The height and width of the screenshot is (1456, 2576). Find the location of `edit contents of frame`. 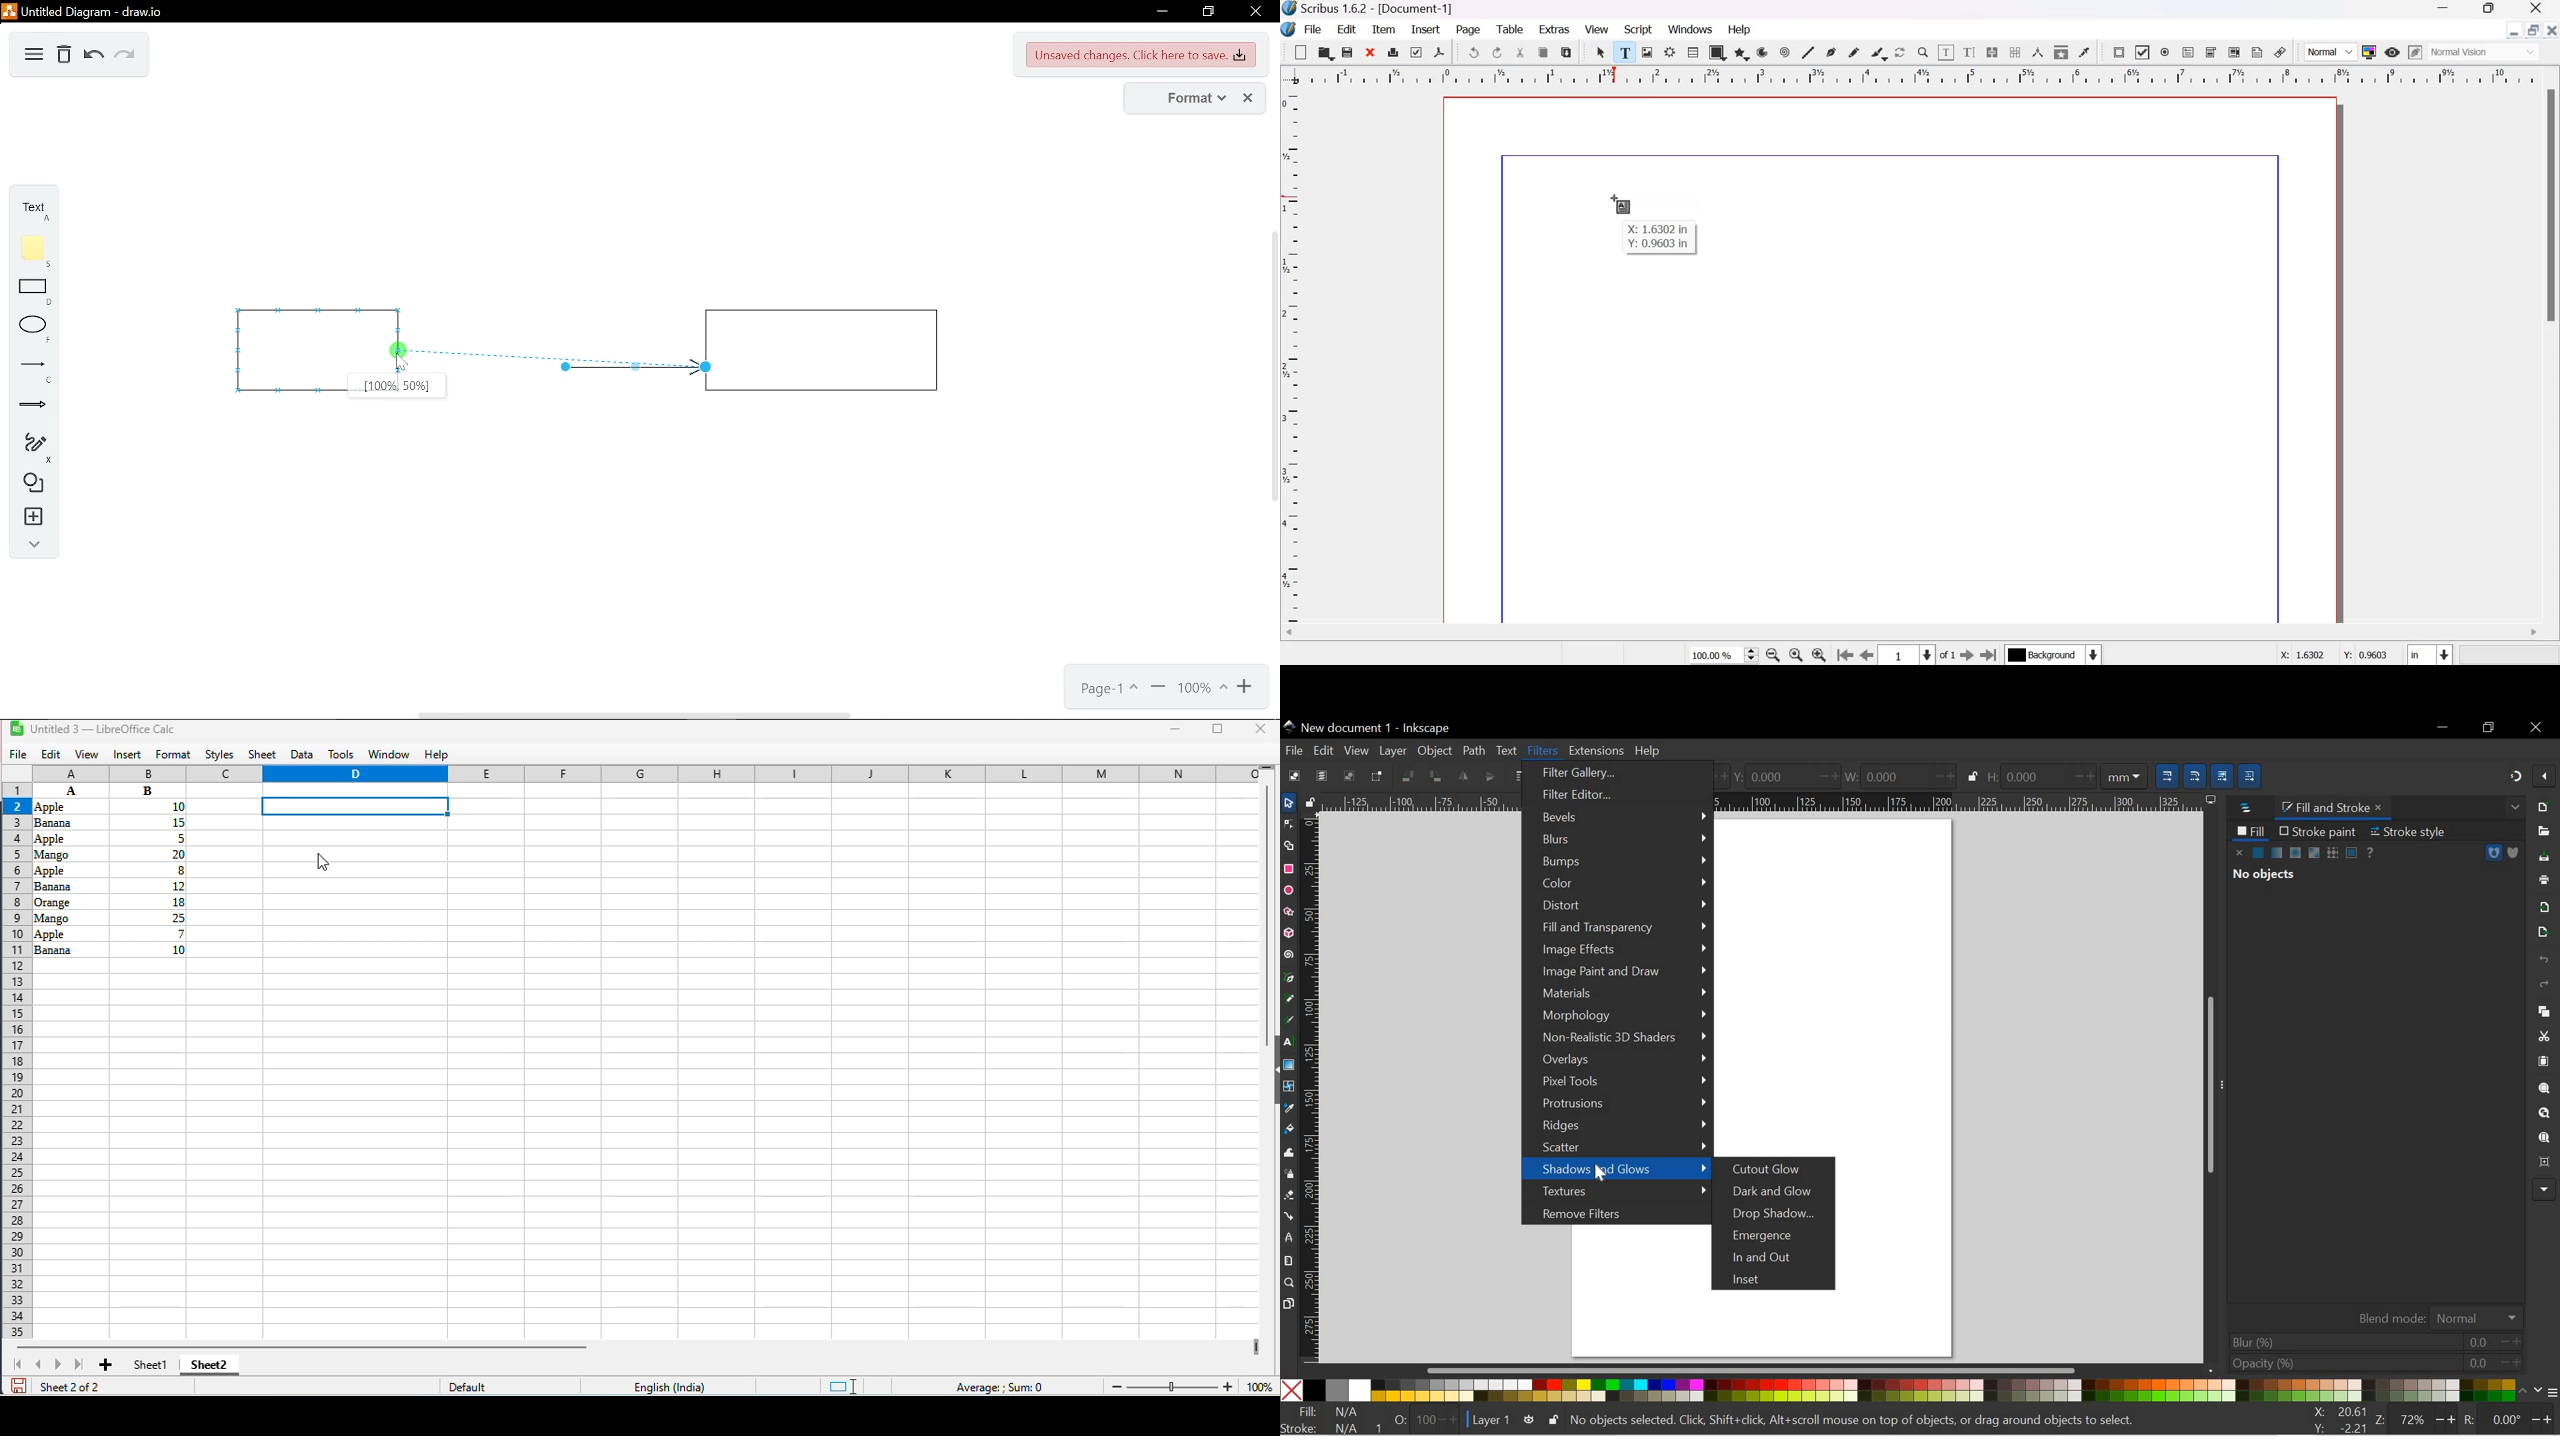

edit contents of frame is located at coordinates (1945, 51).